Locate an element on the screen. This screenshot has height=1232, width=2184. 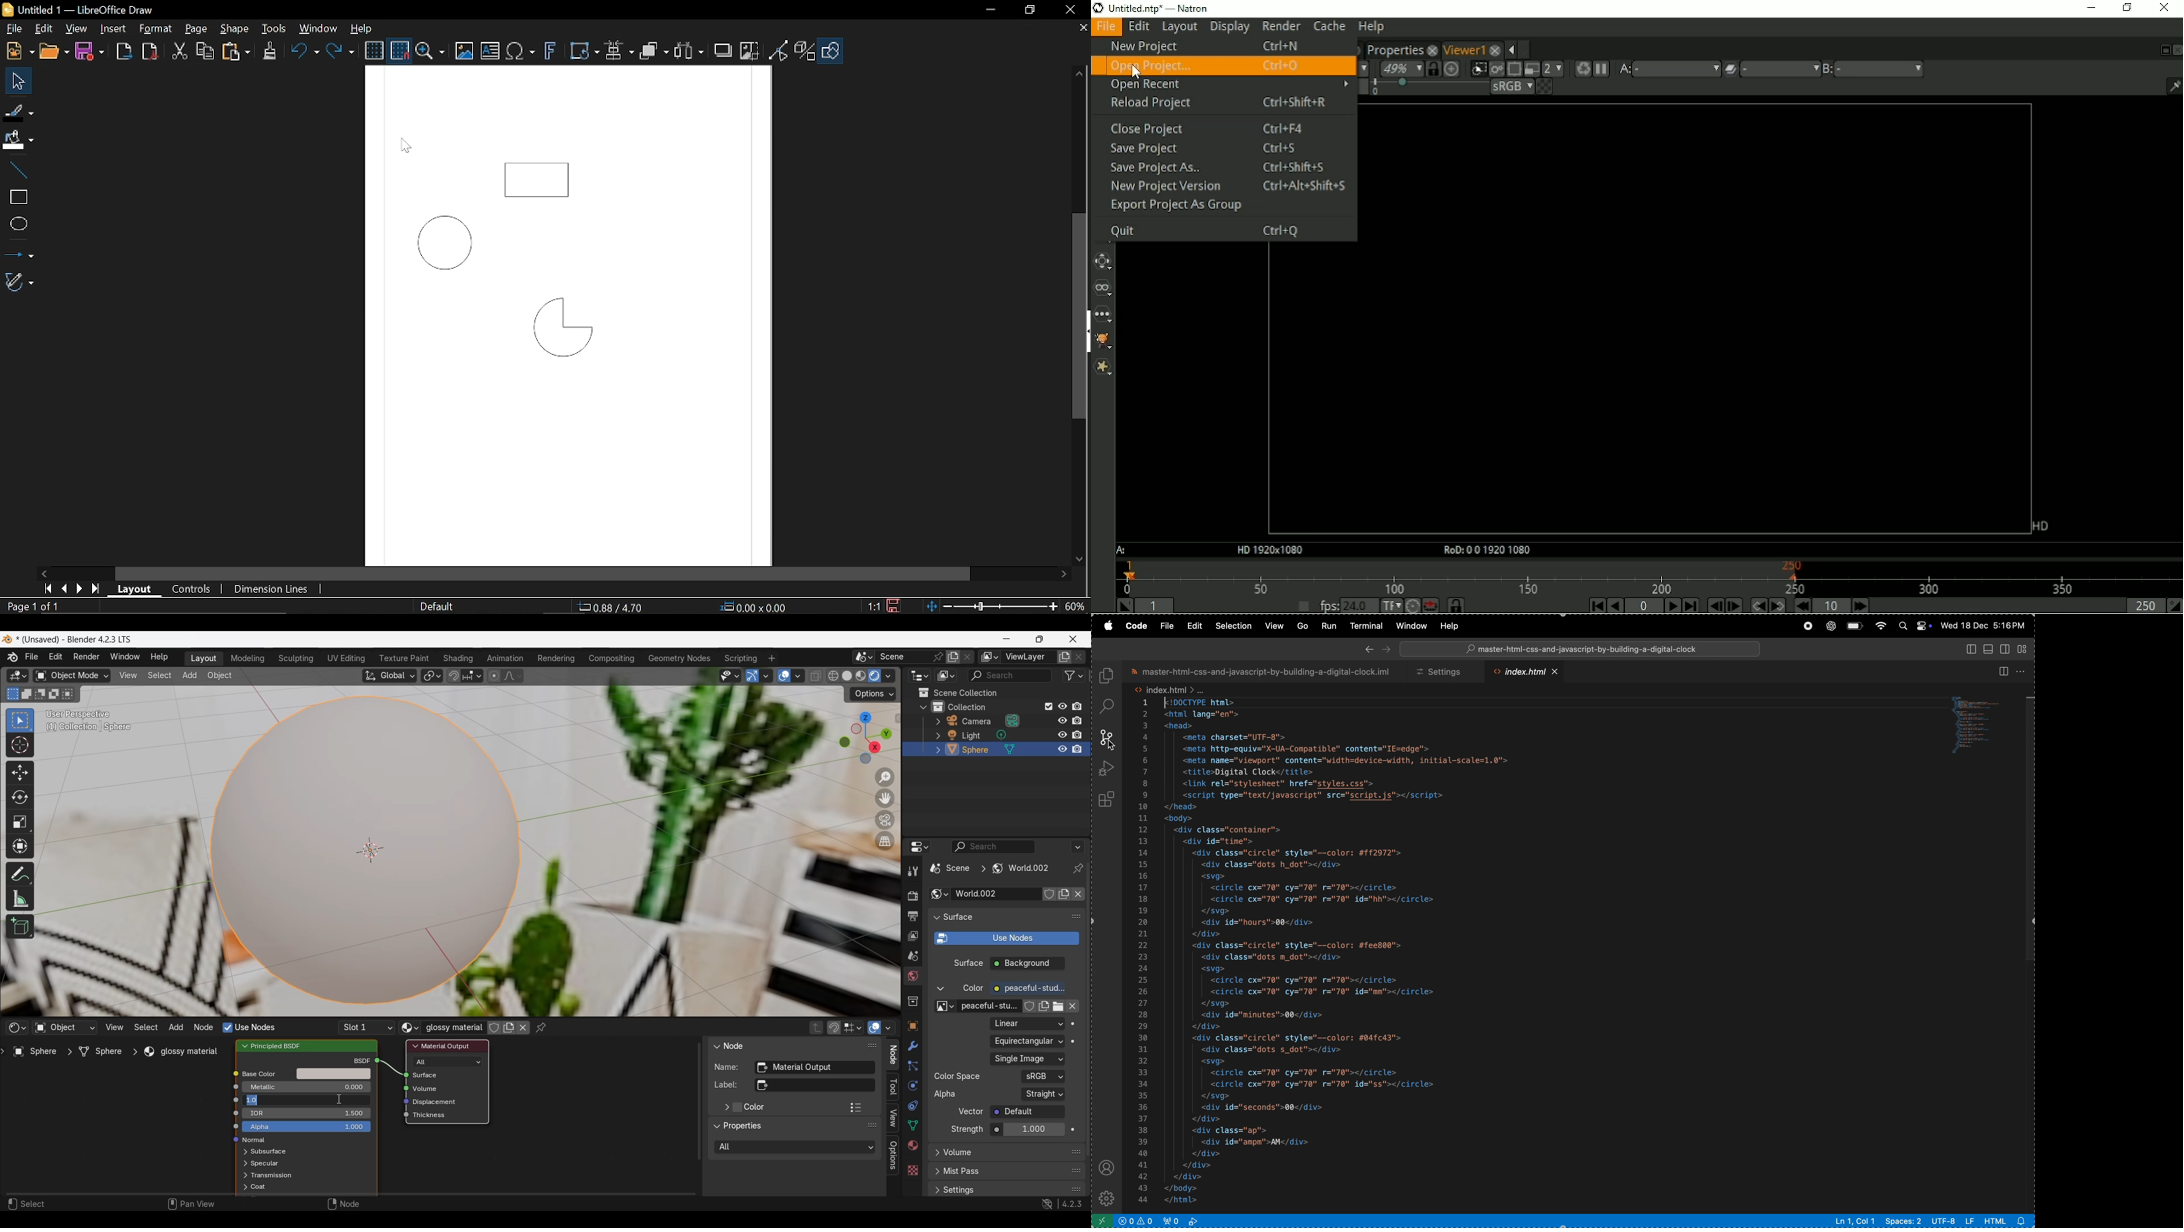
Principled BSDF is located at coordinates (281, 1046).